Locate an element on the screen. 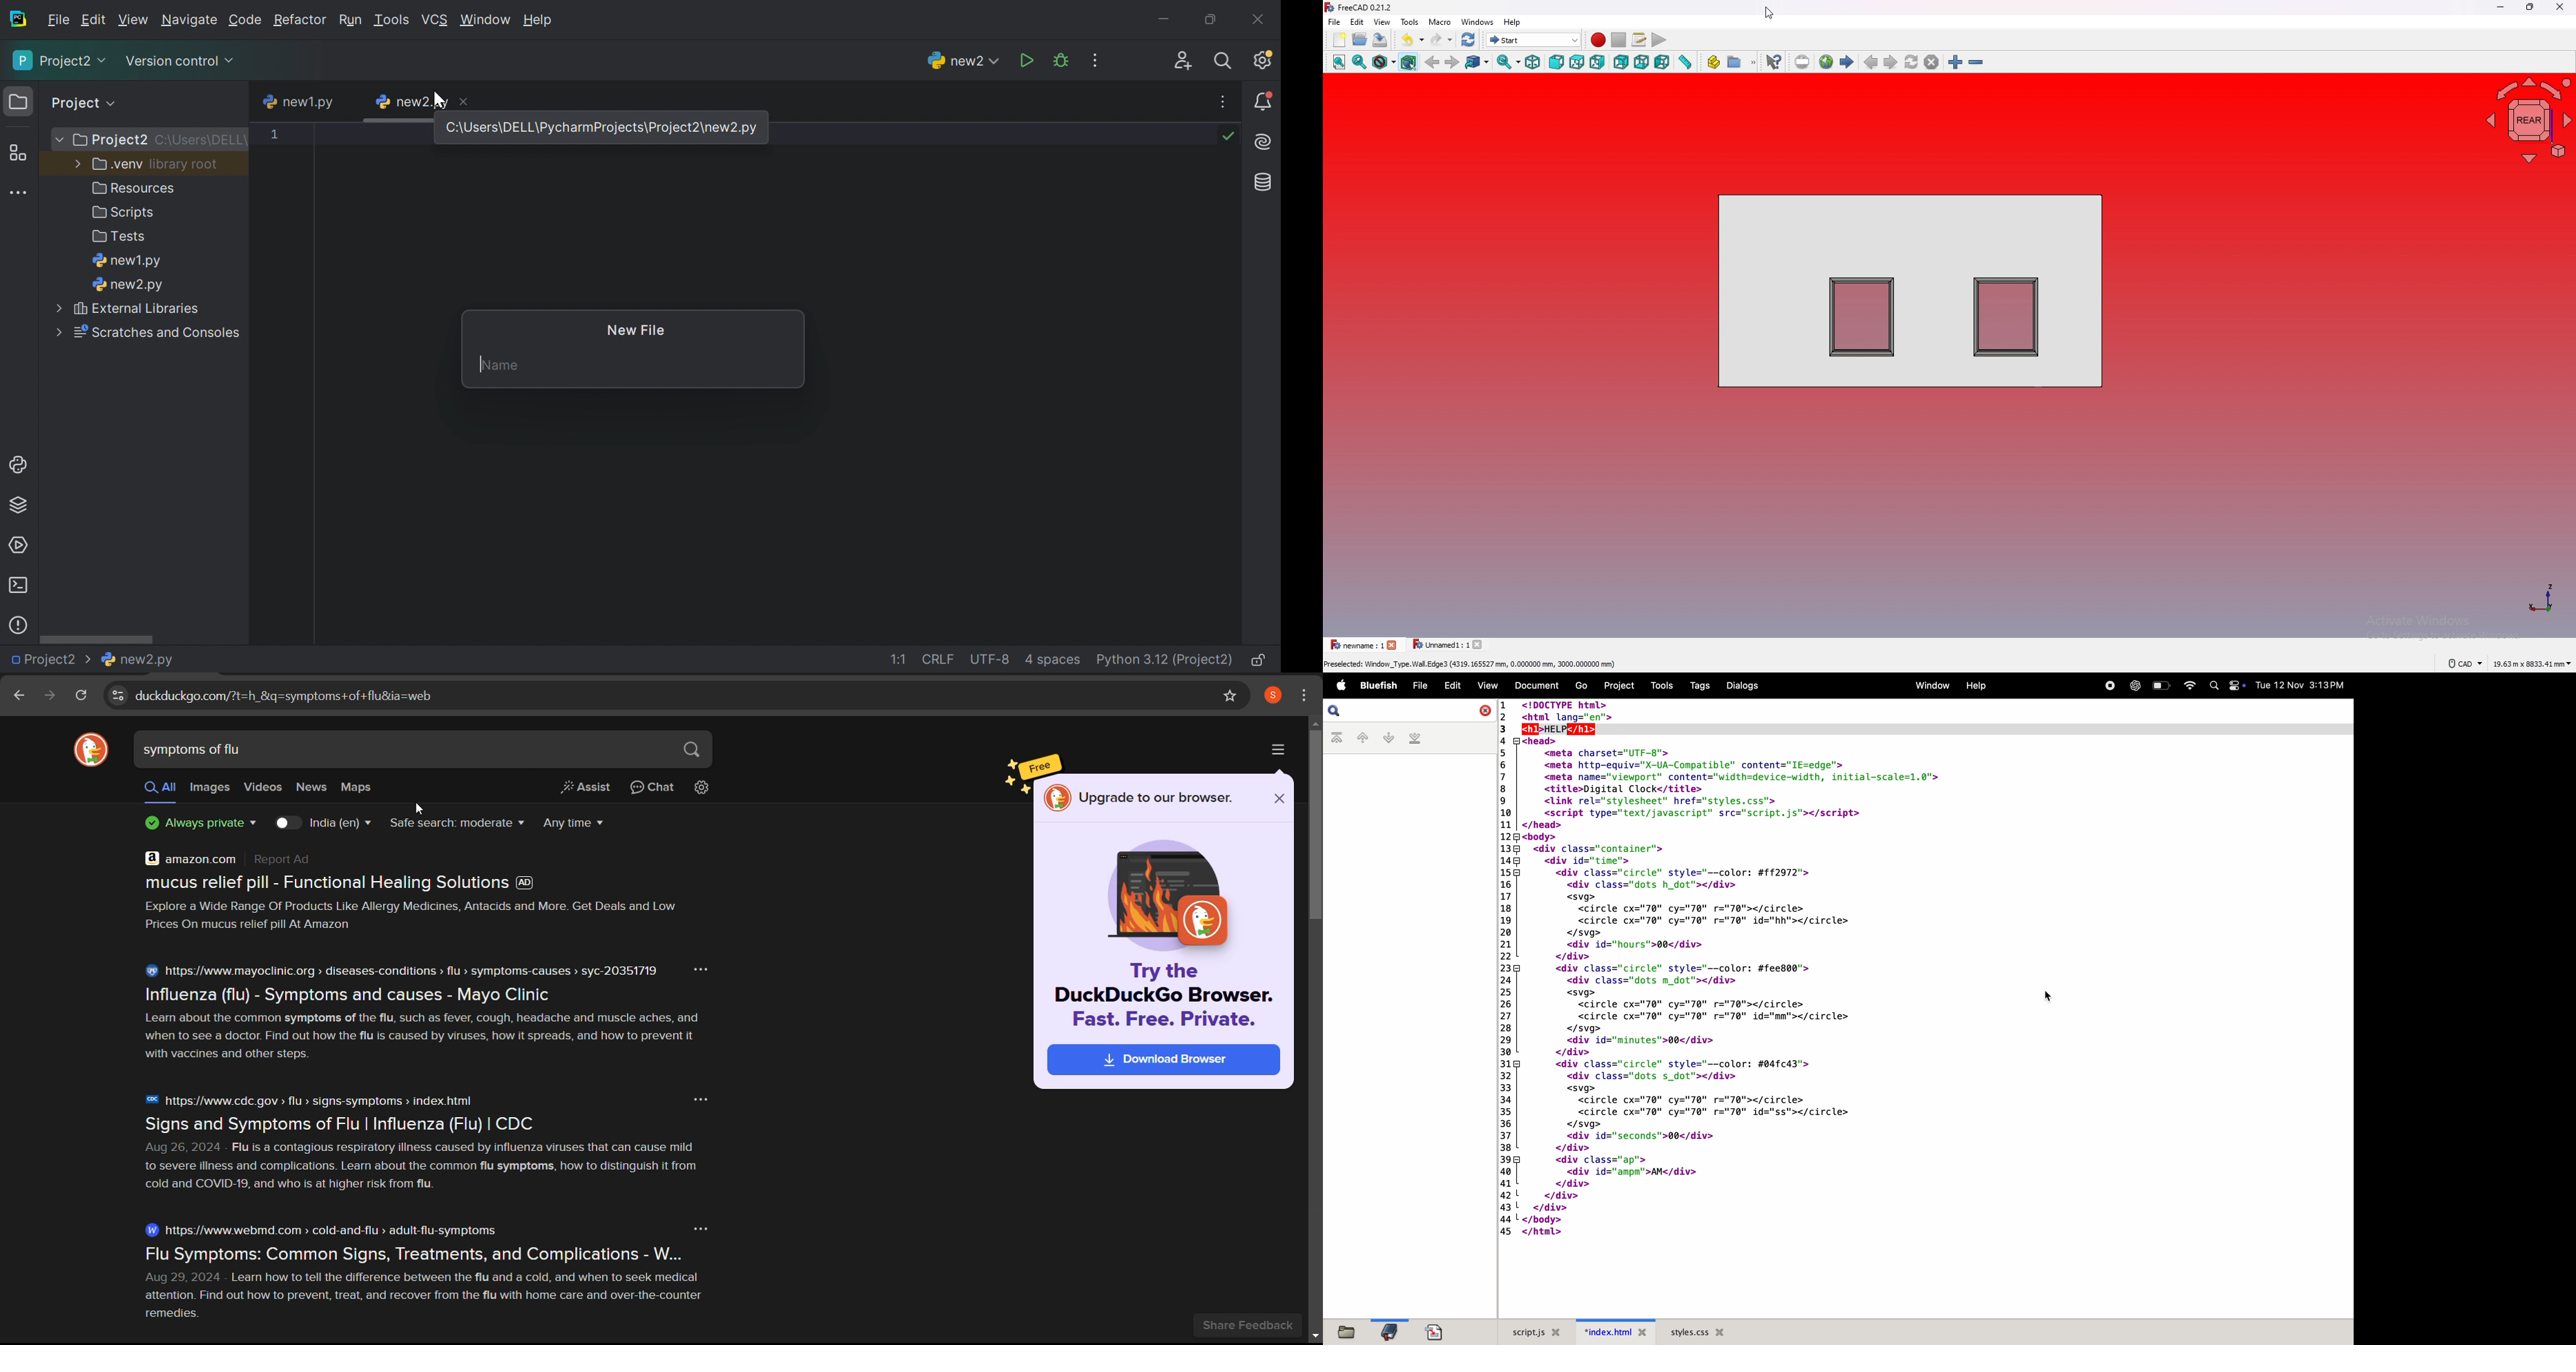  new file is located at coordinates (1343, 1331).